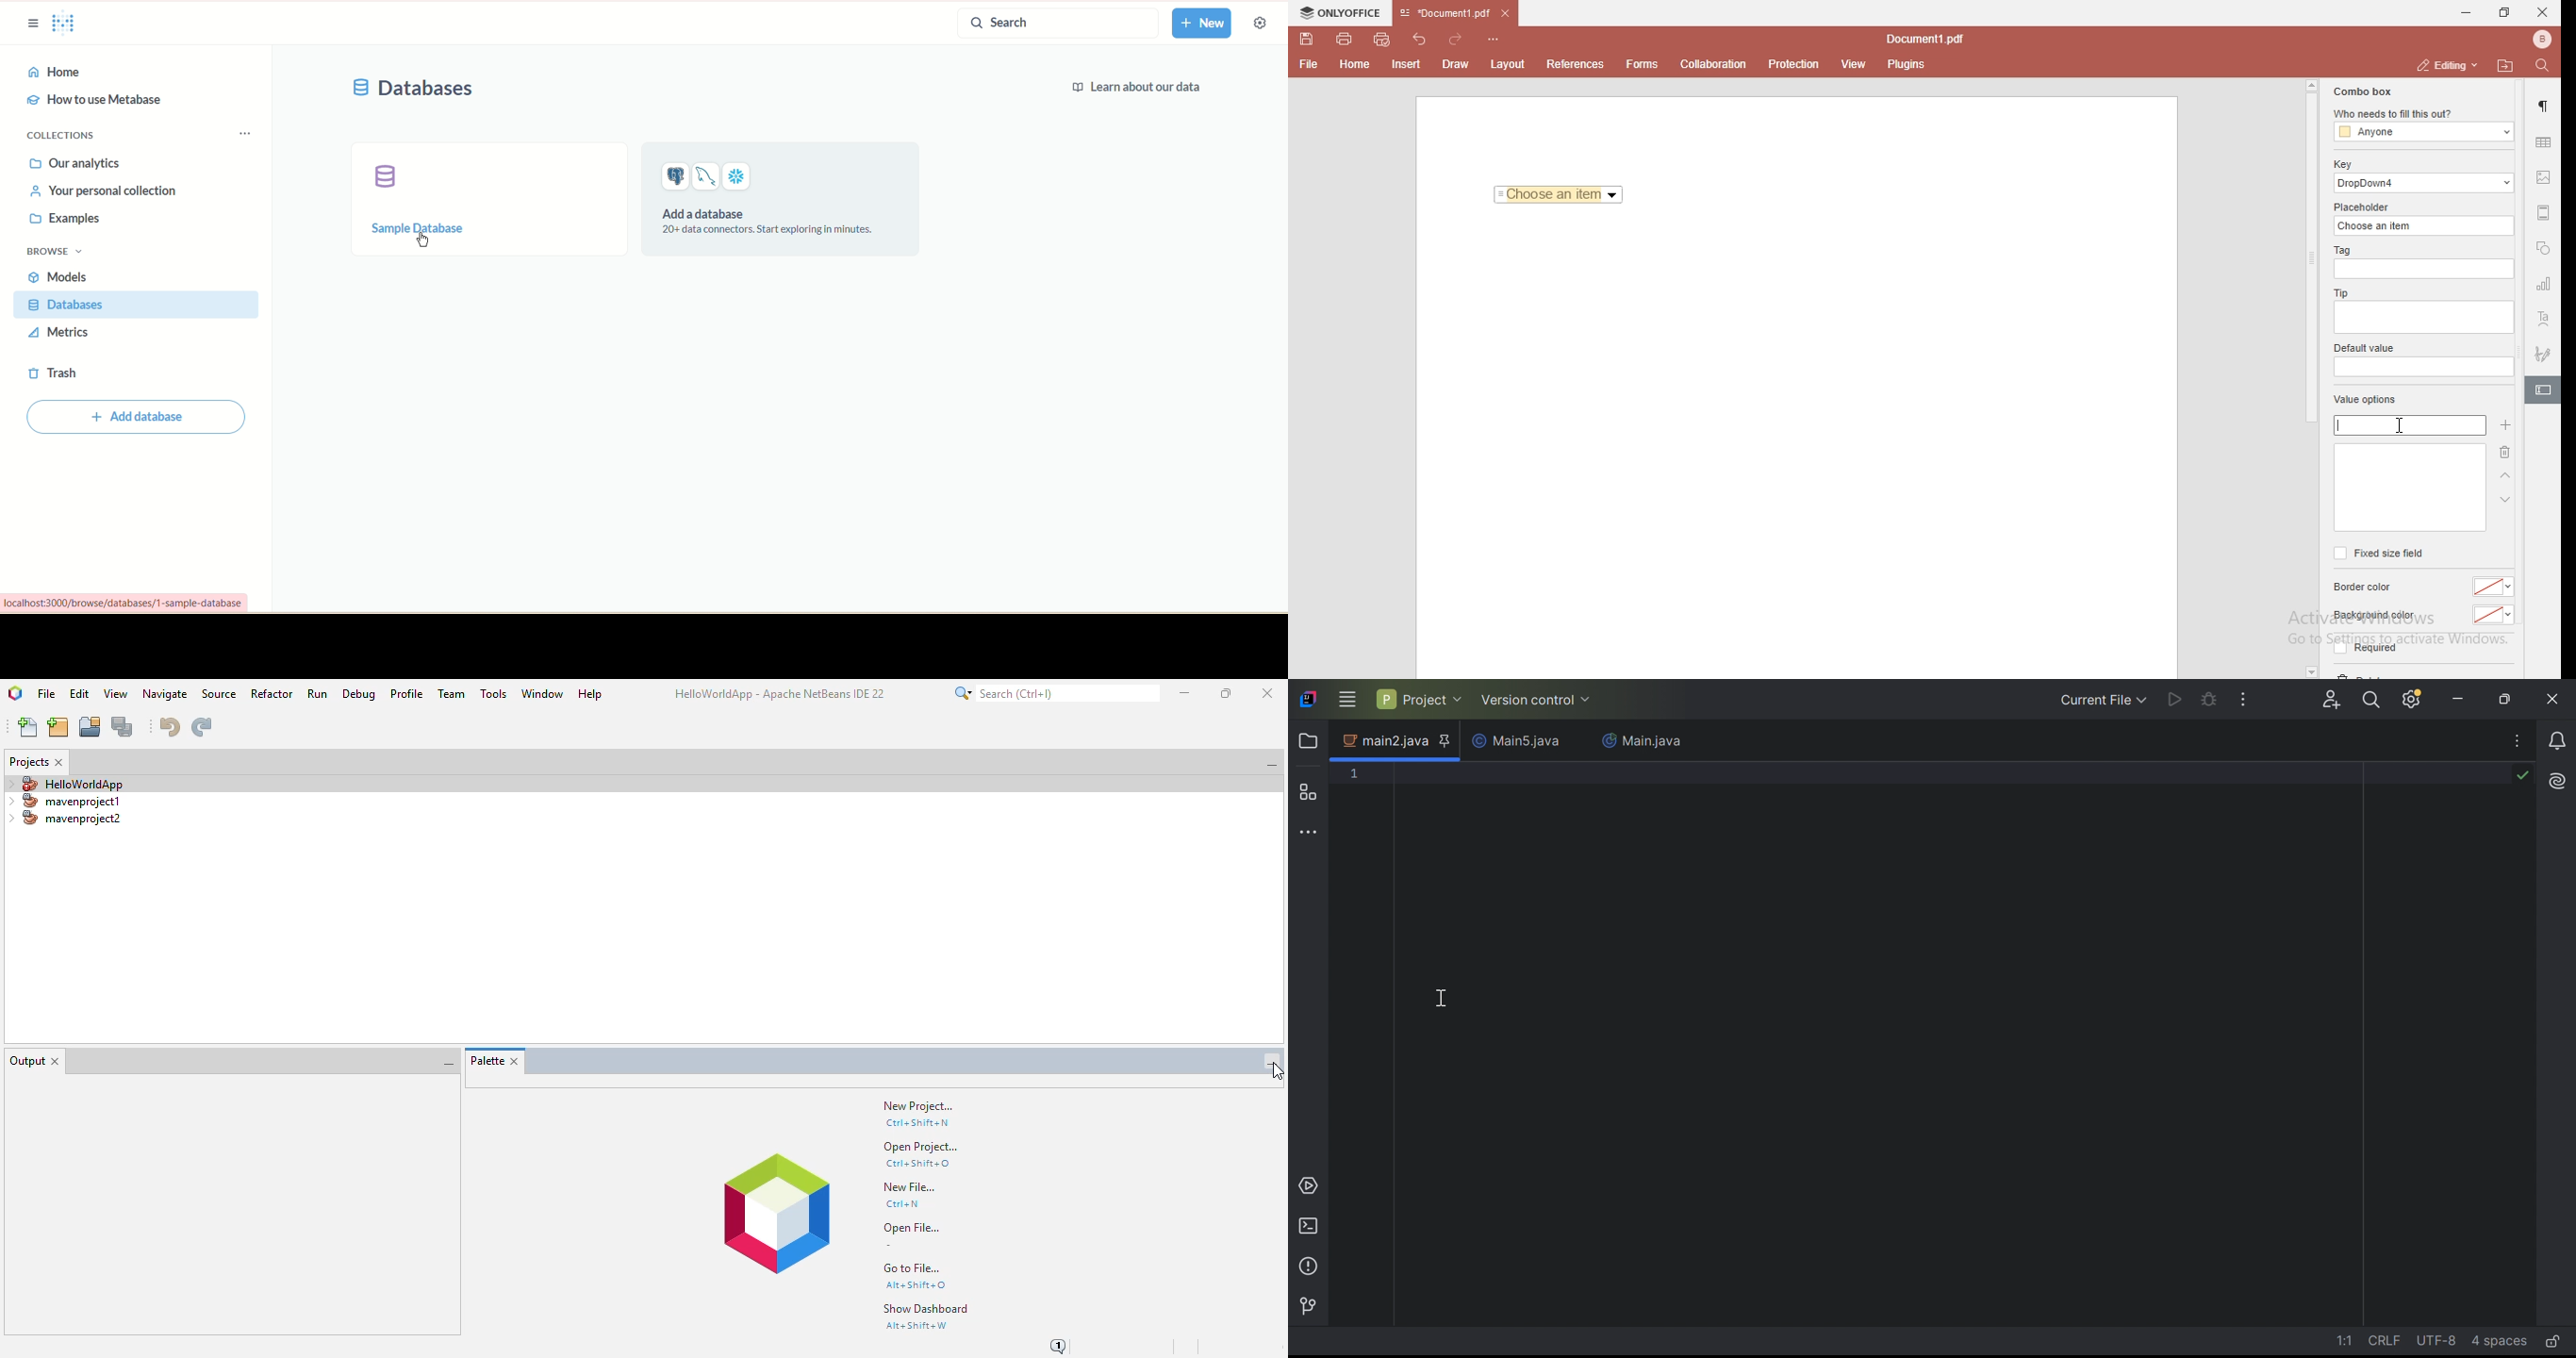  What do you see at coordinates (1855, 64) in the screenshot?
I see `view` at bounding box center [1855, 64].